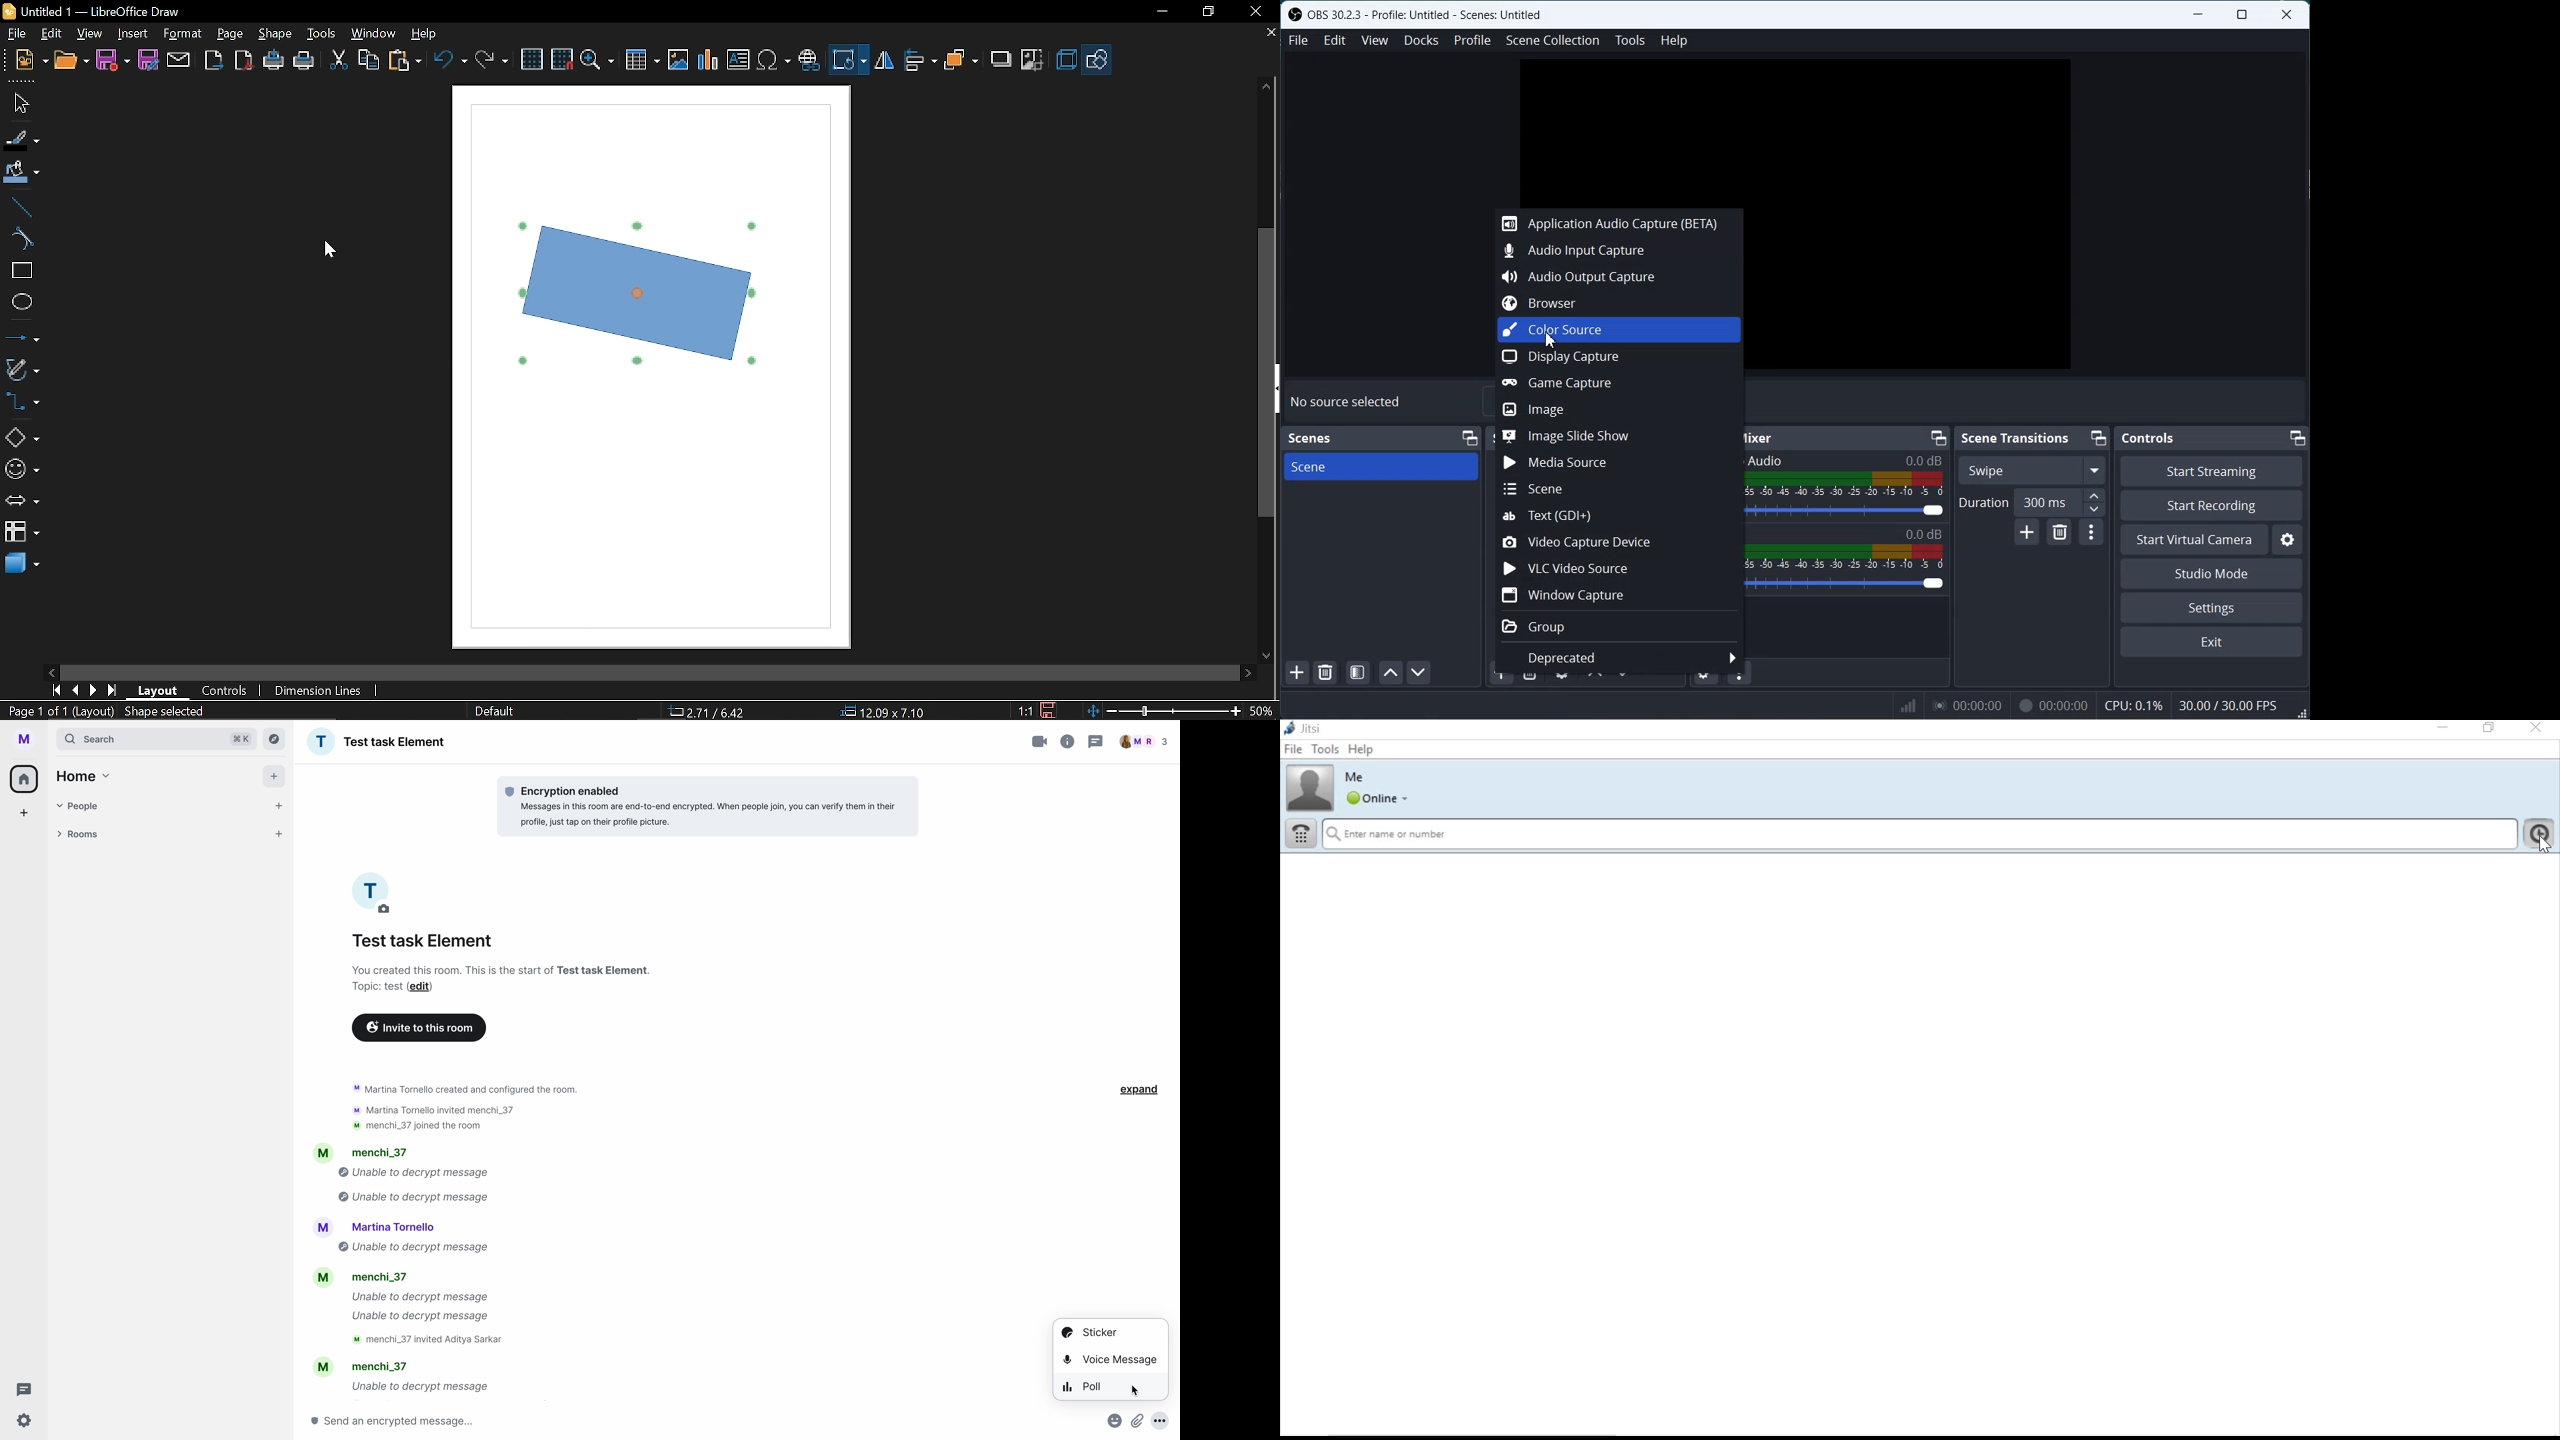 This screenshot has height=1456, width=2576. What do you see at coordinates (1620, 462) in the screenshot?
I see `Media Source` at bounding box center [1620, 462].